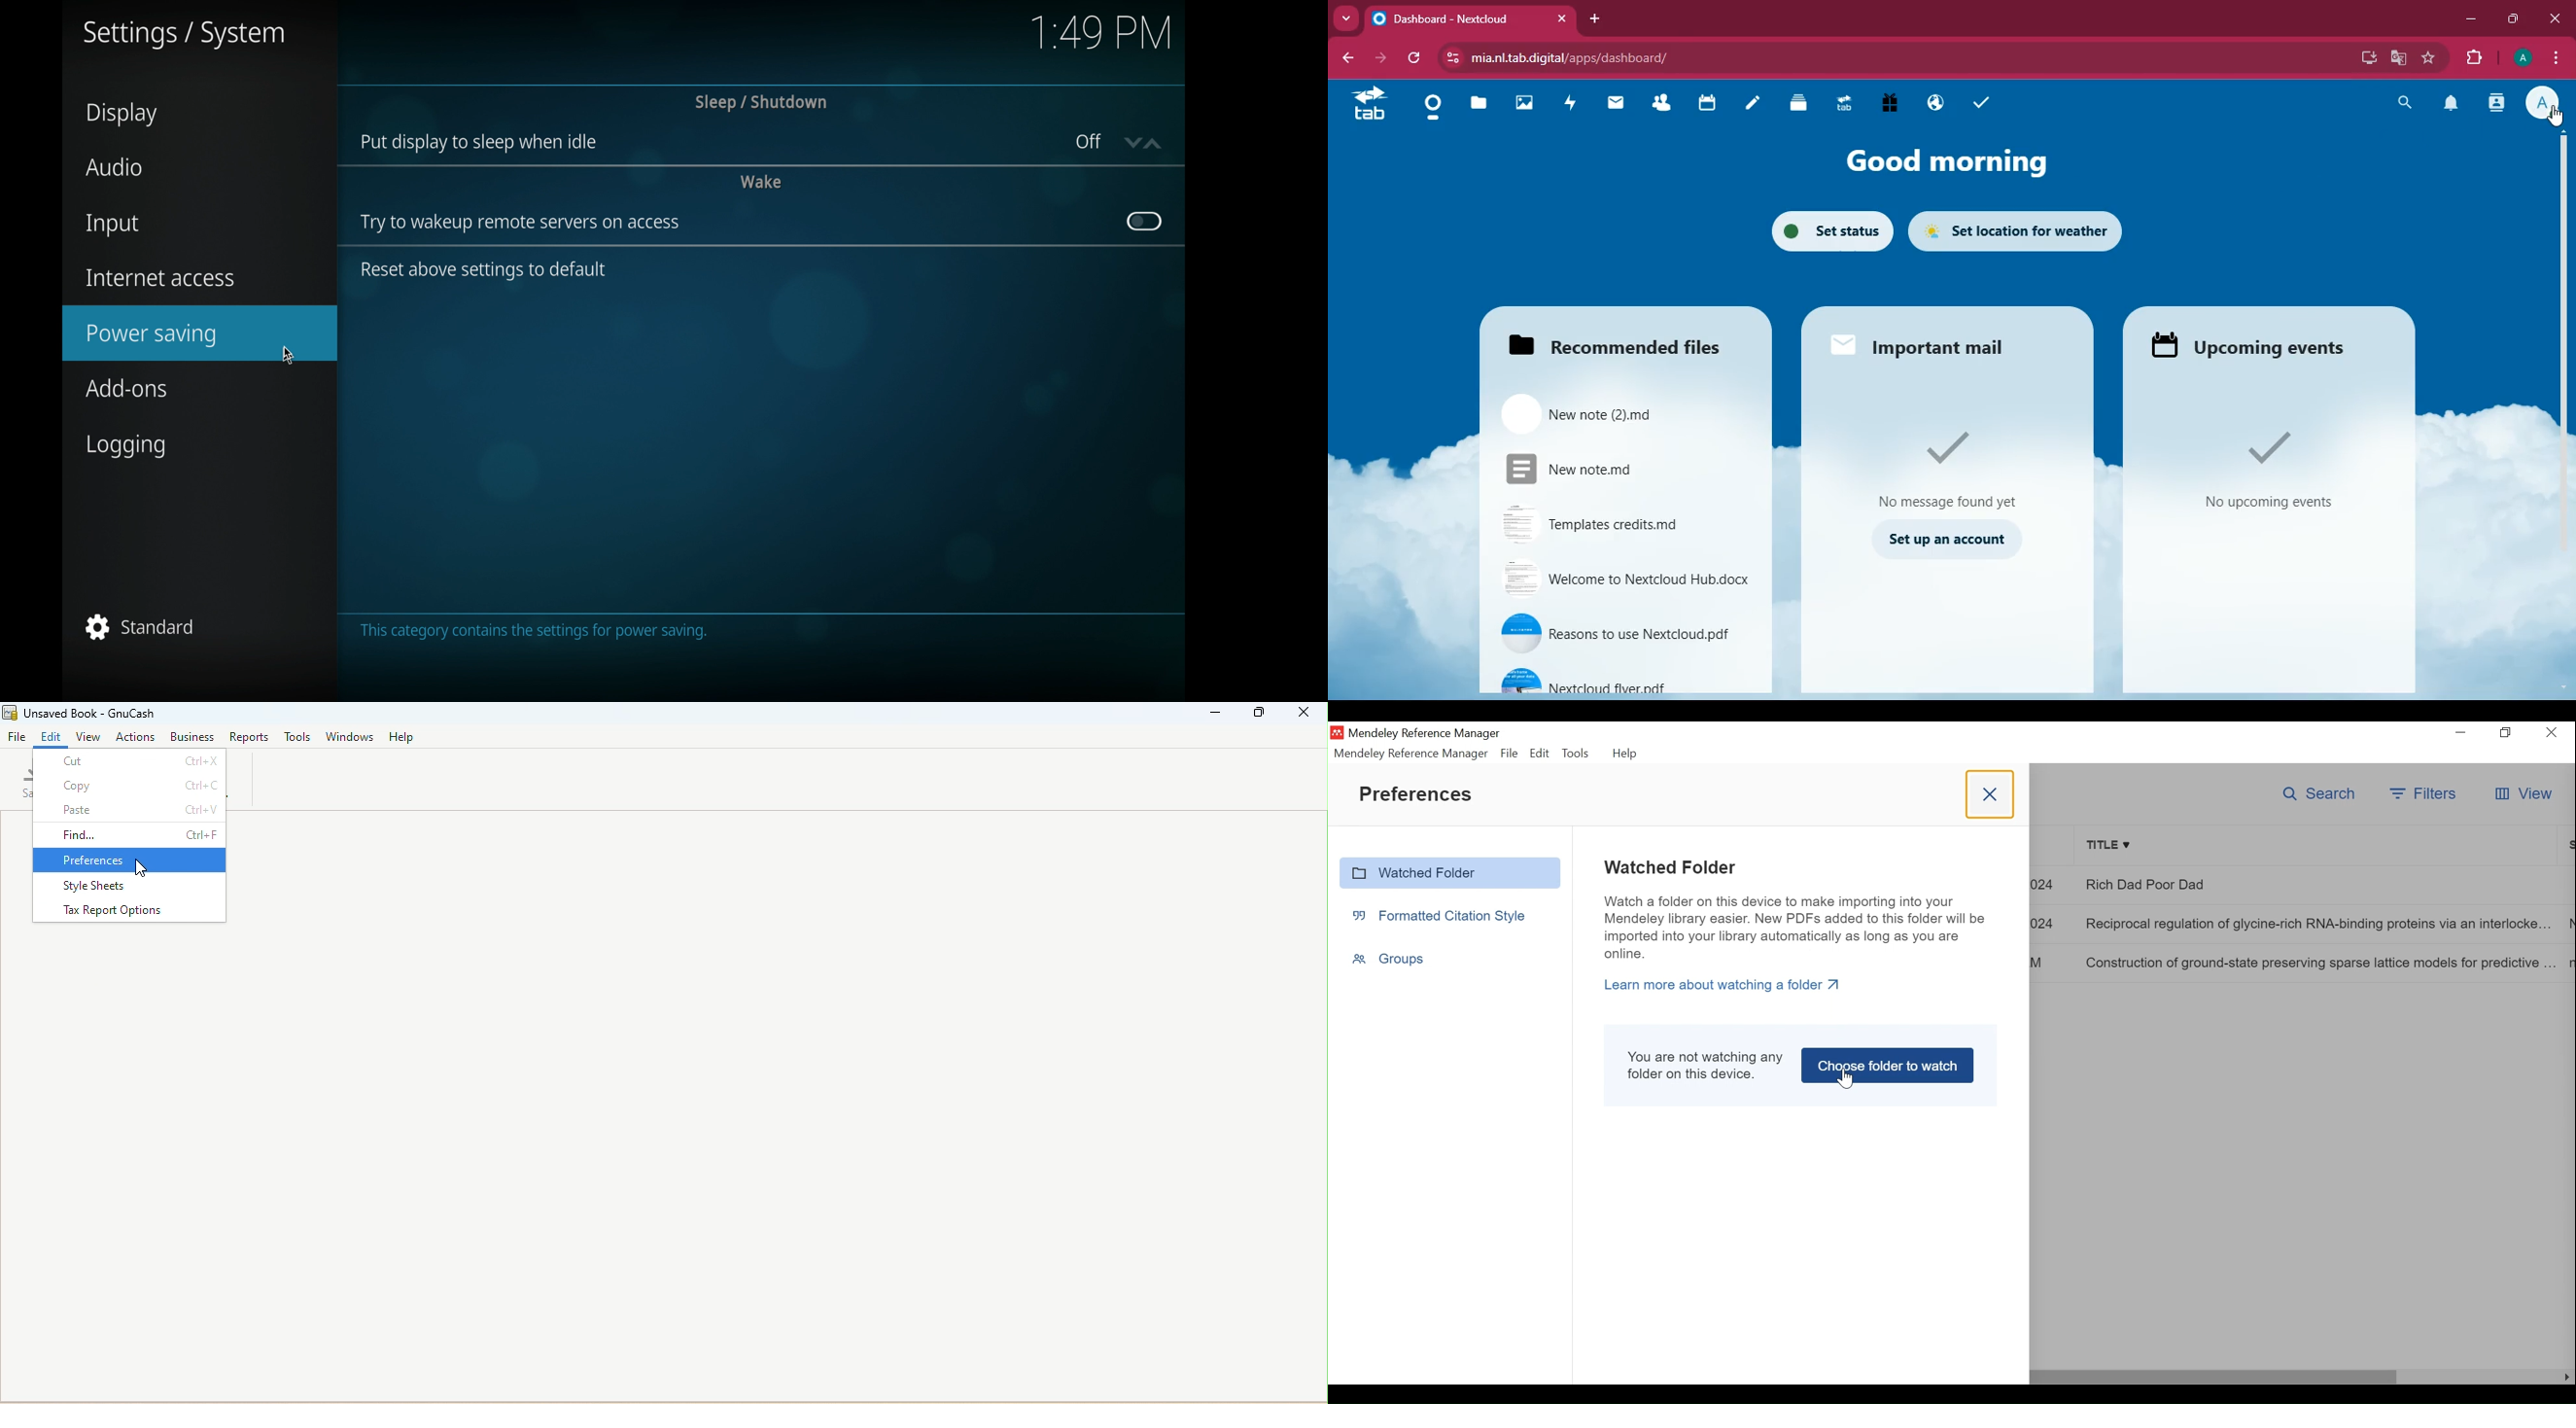 The height and width of the screenshot is (1428, 2576). Describe the element at coordinates (1707, 105) in the screenshot. I see `calendar` at that location.